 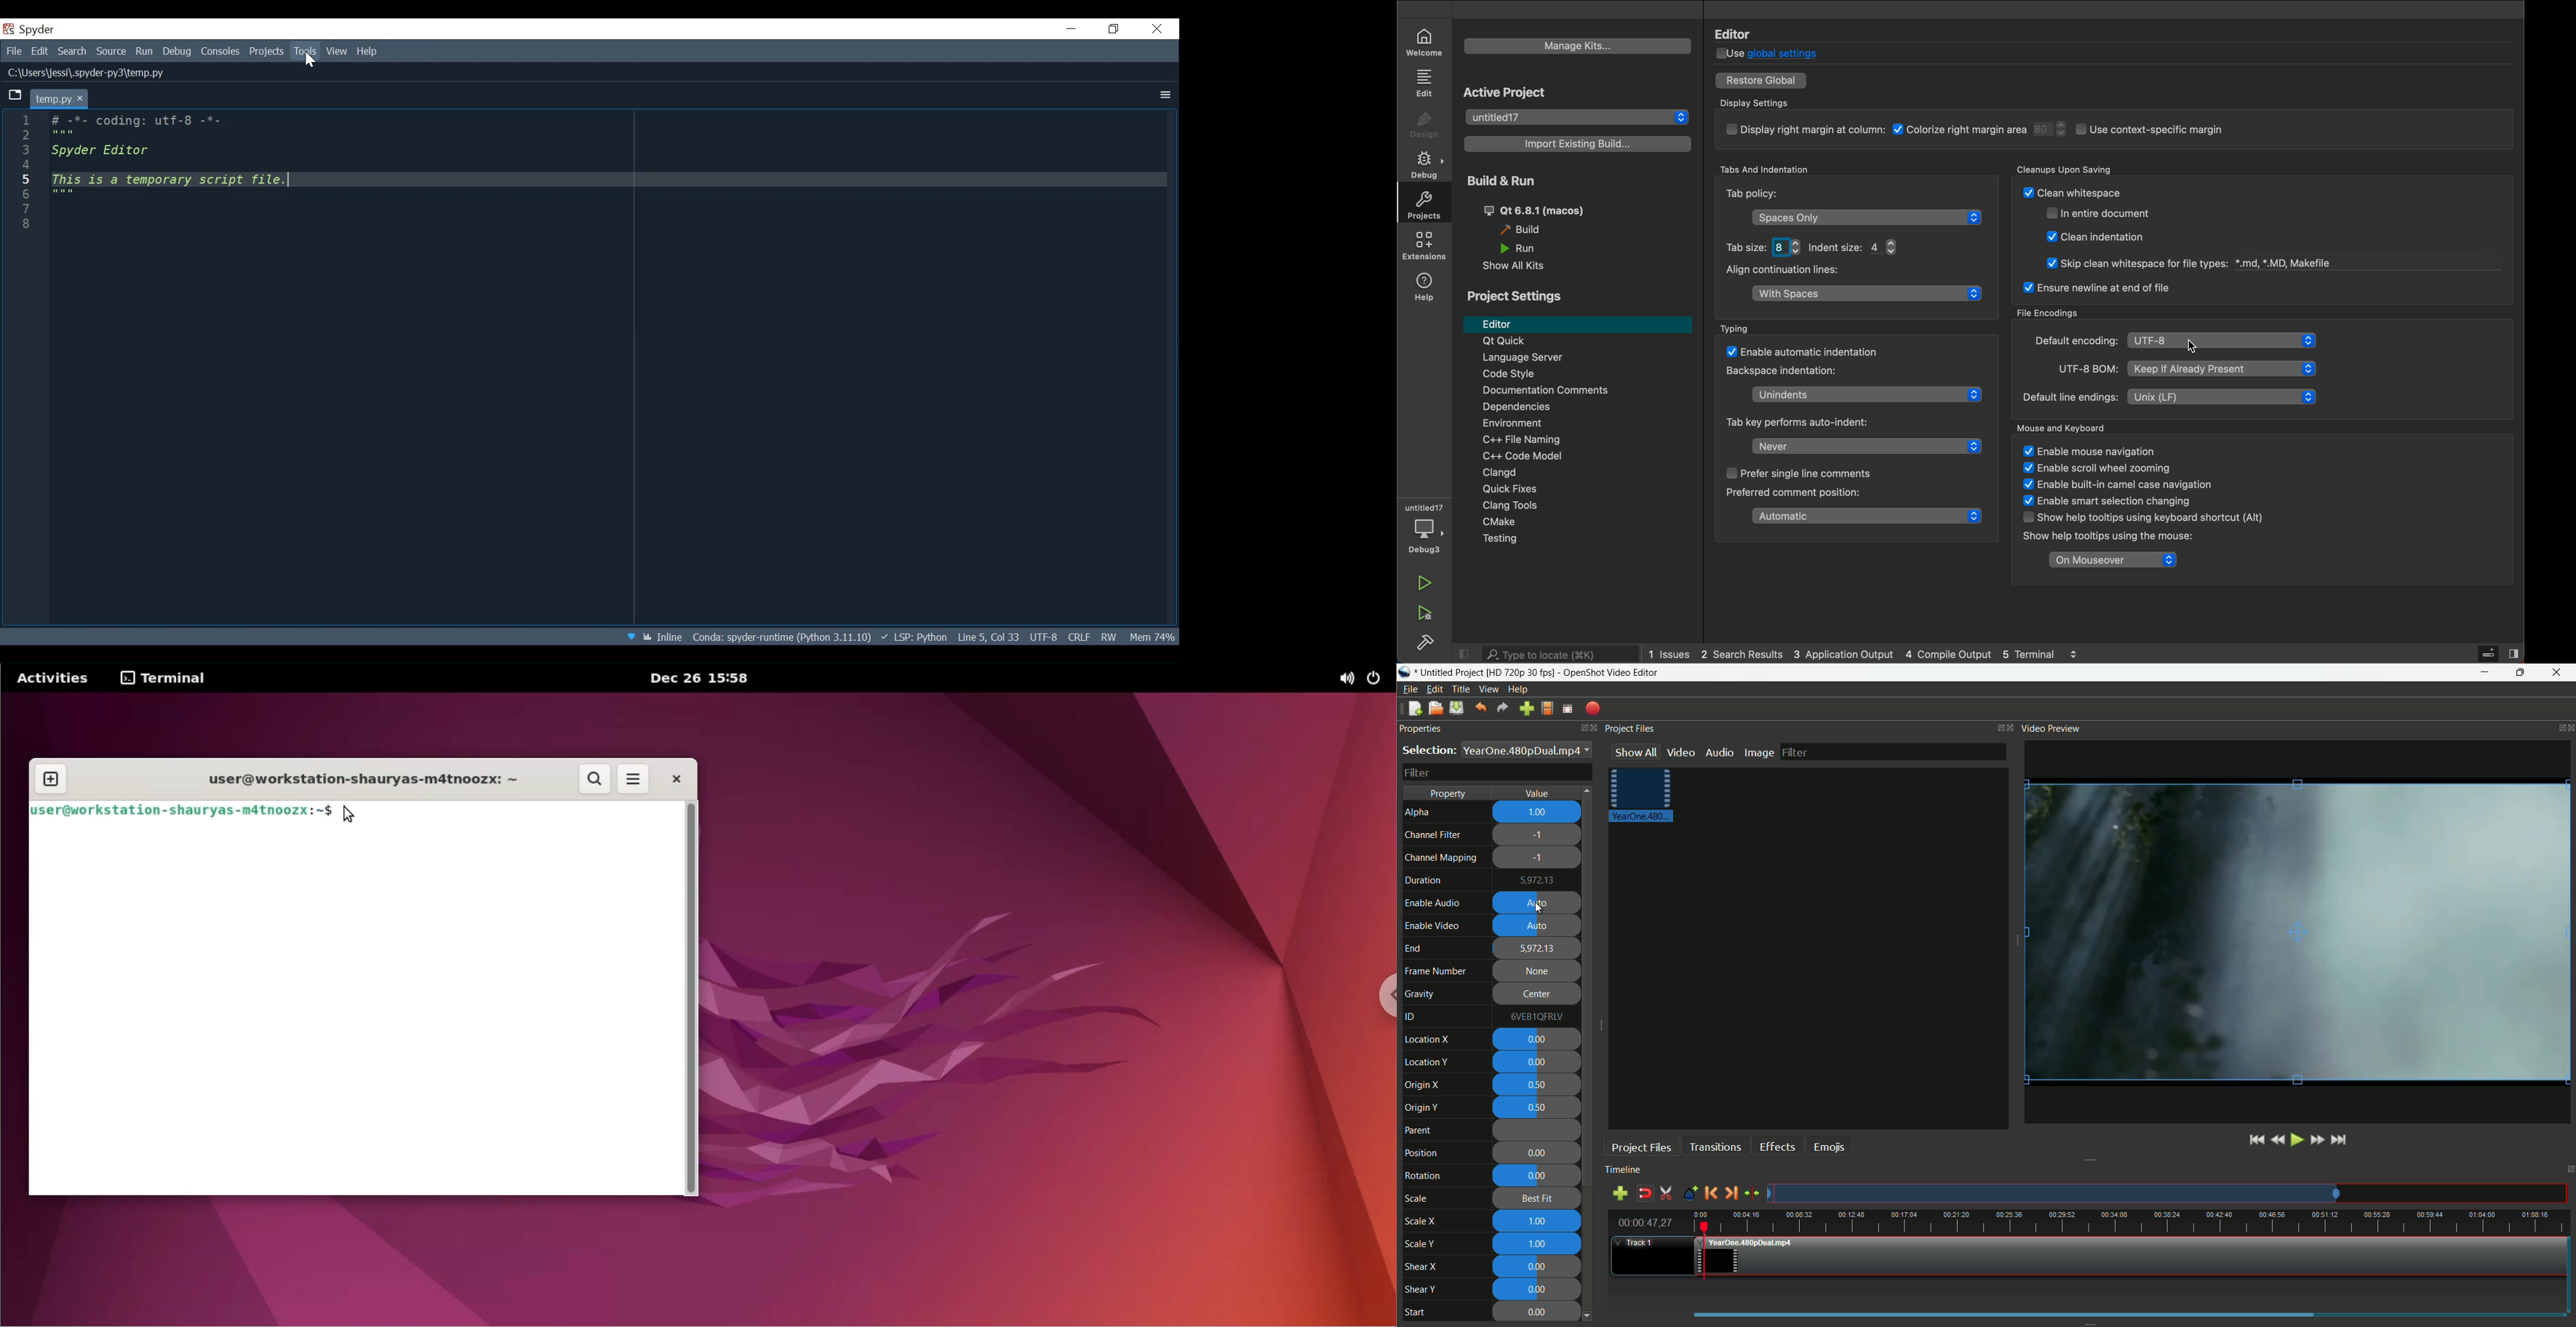 What do you see at coordinates (1111, 636) in the screenshot?
I see `File Permission` at bounding box center [1111, 636].